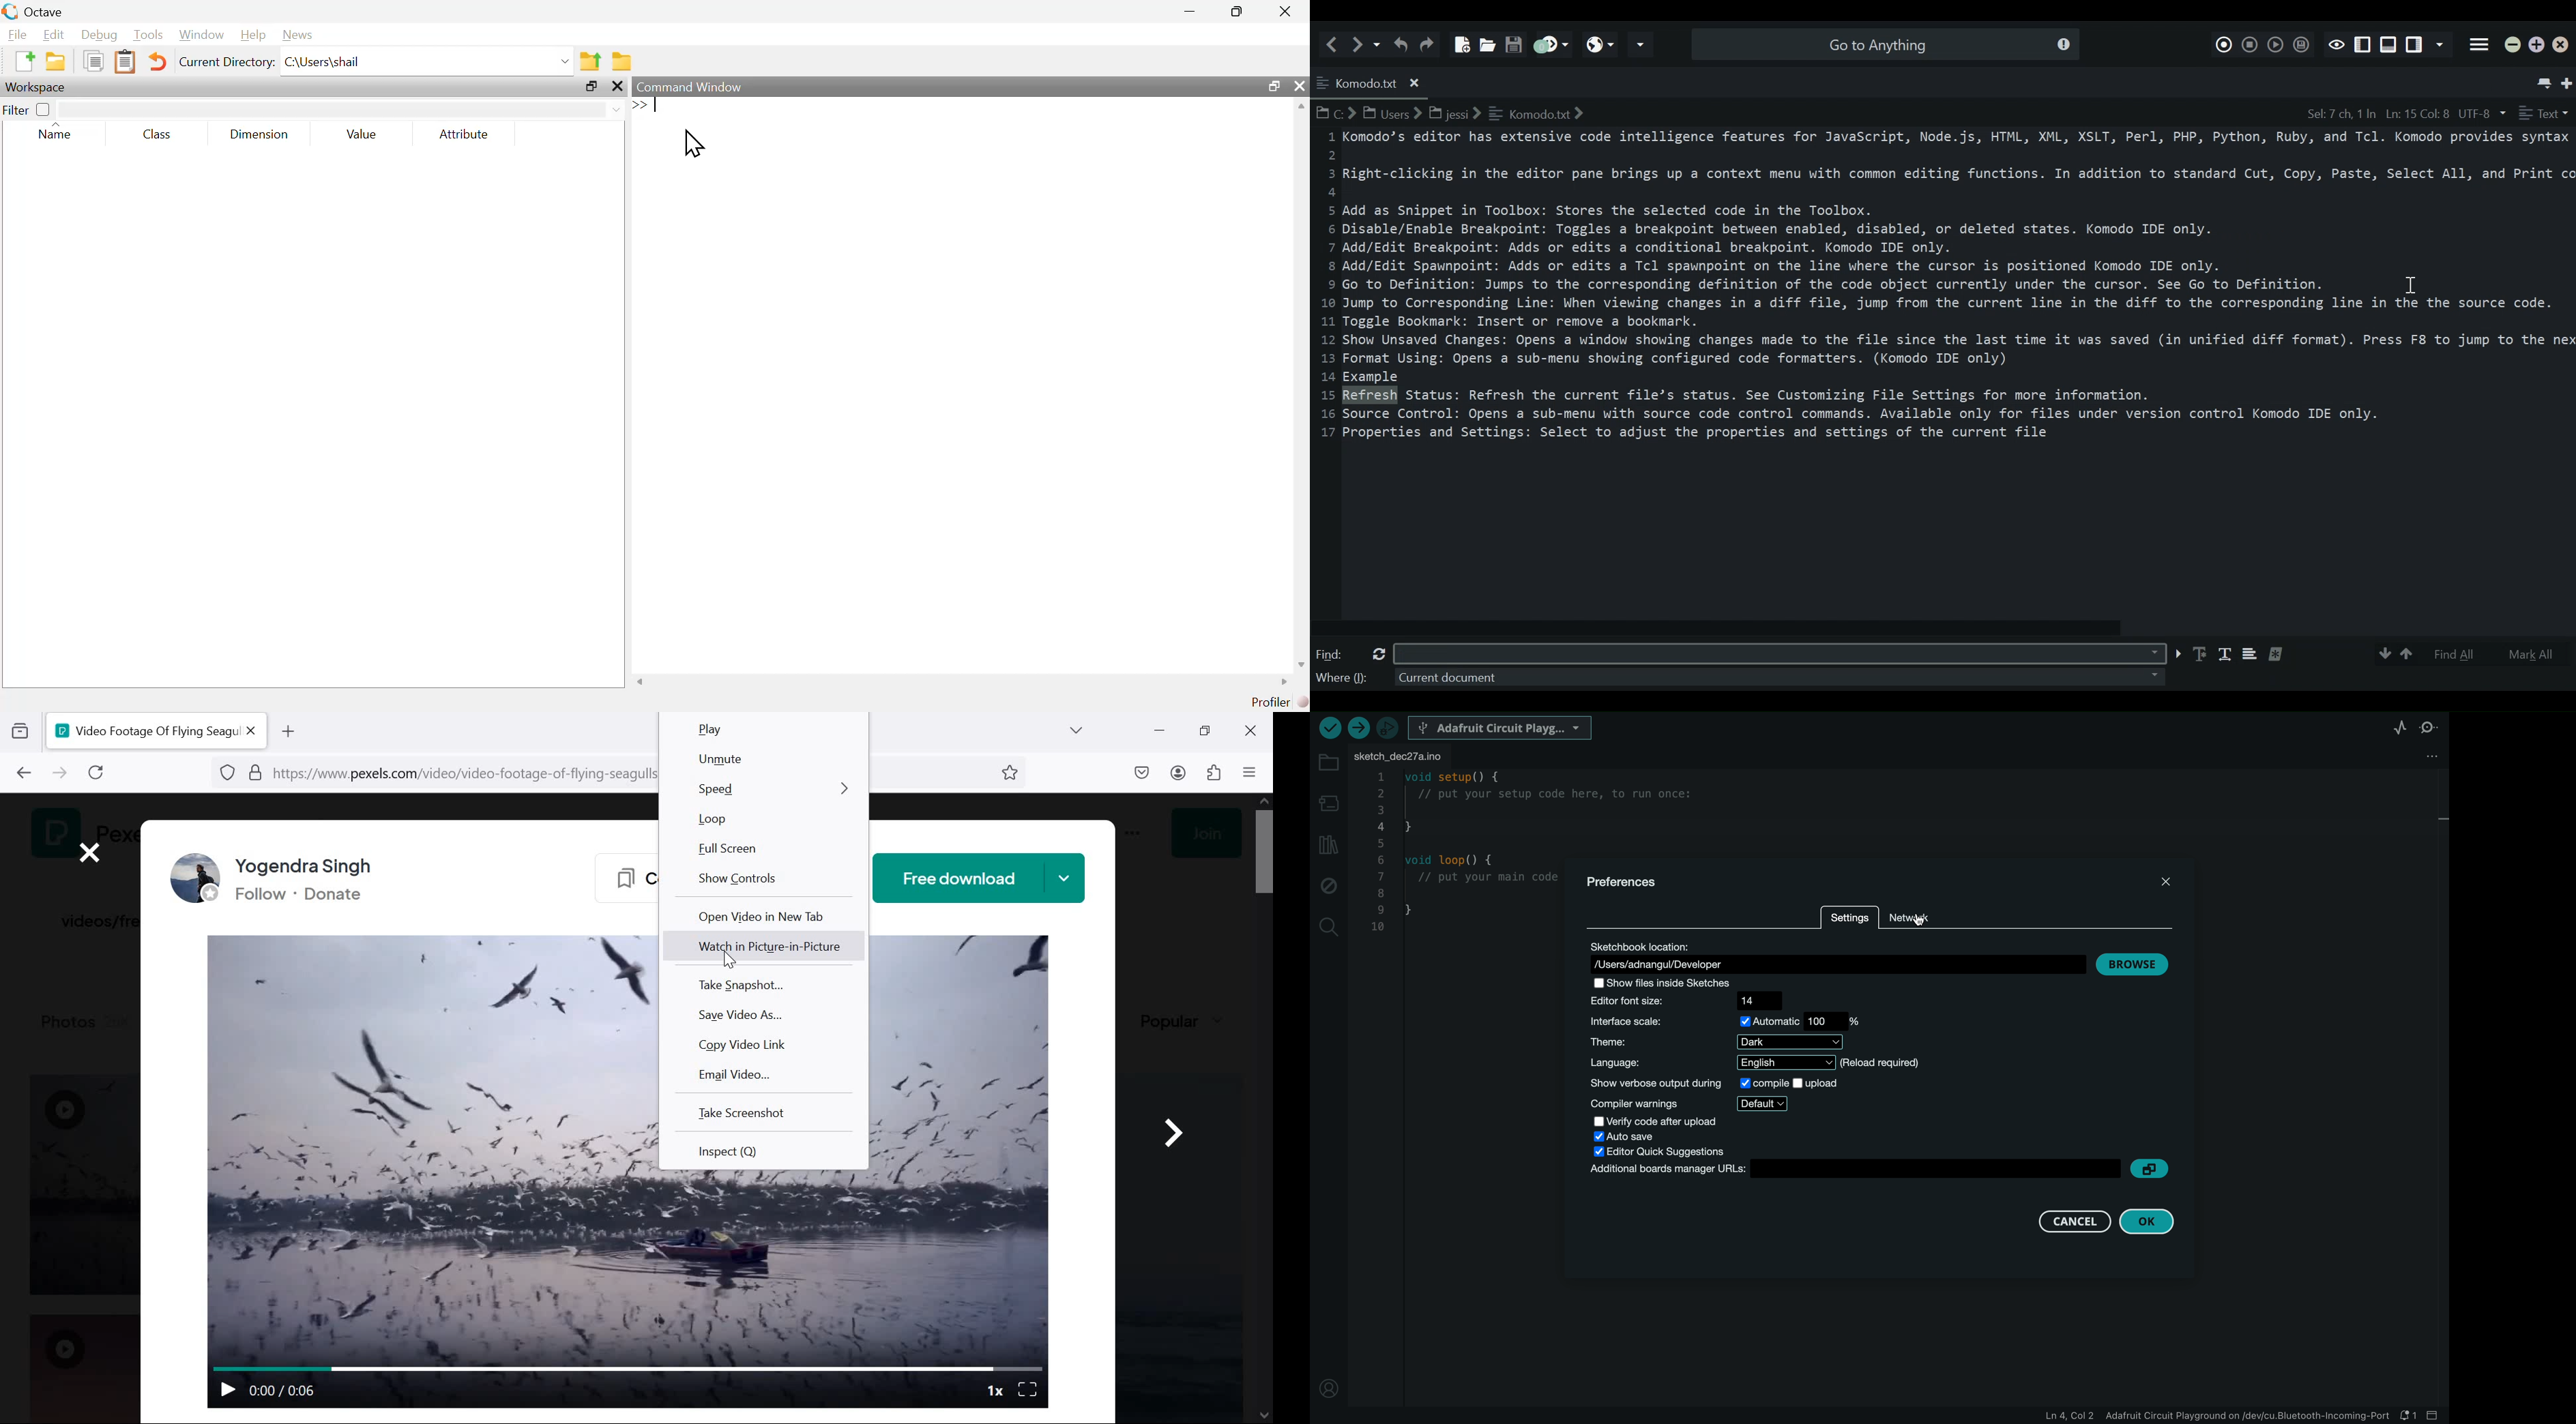 This screenshot has width=2576, height=1428. Describe the element at coordinates (1030, 1388) in the screenshot. I see `full screen` at that location.